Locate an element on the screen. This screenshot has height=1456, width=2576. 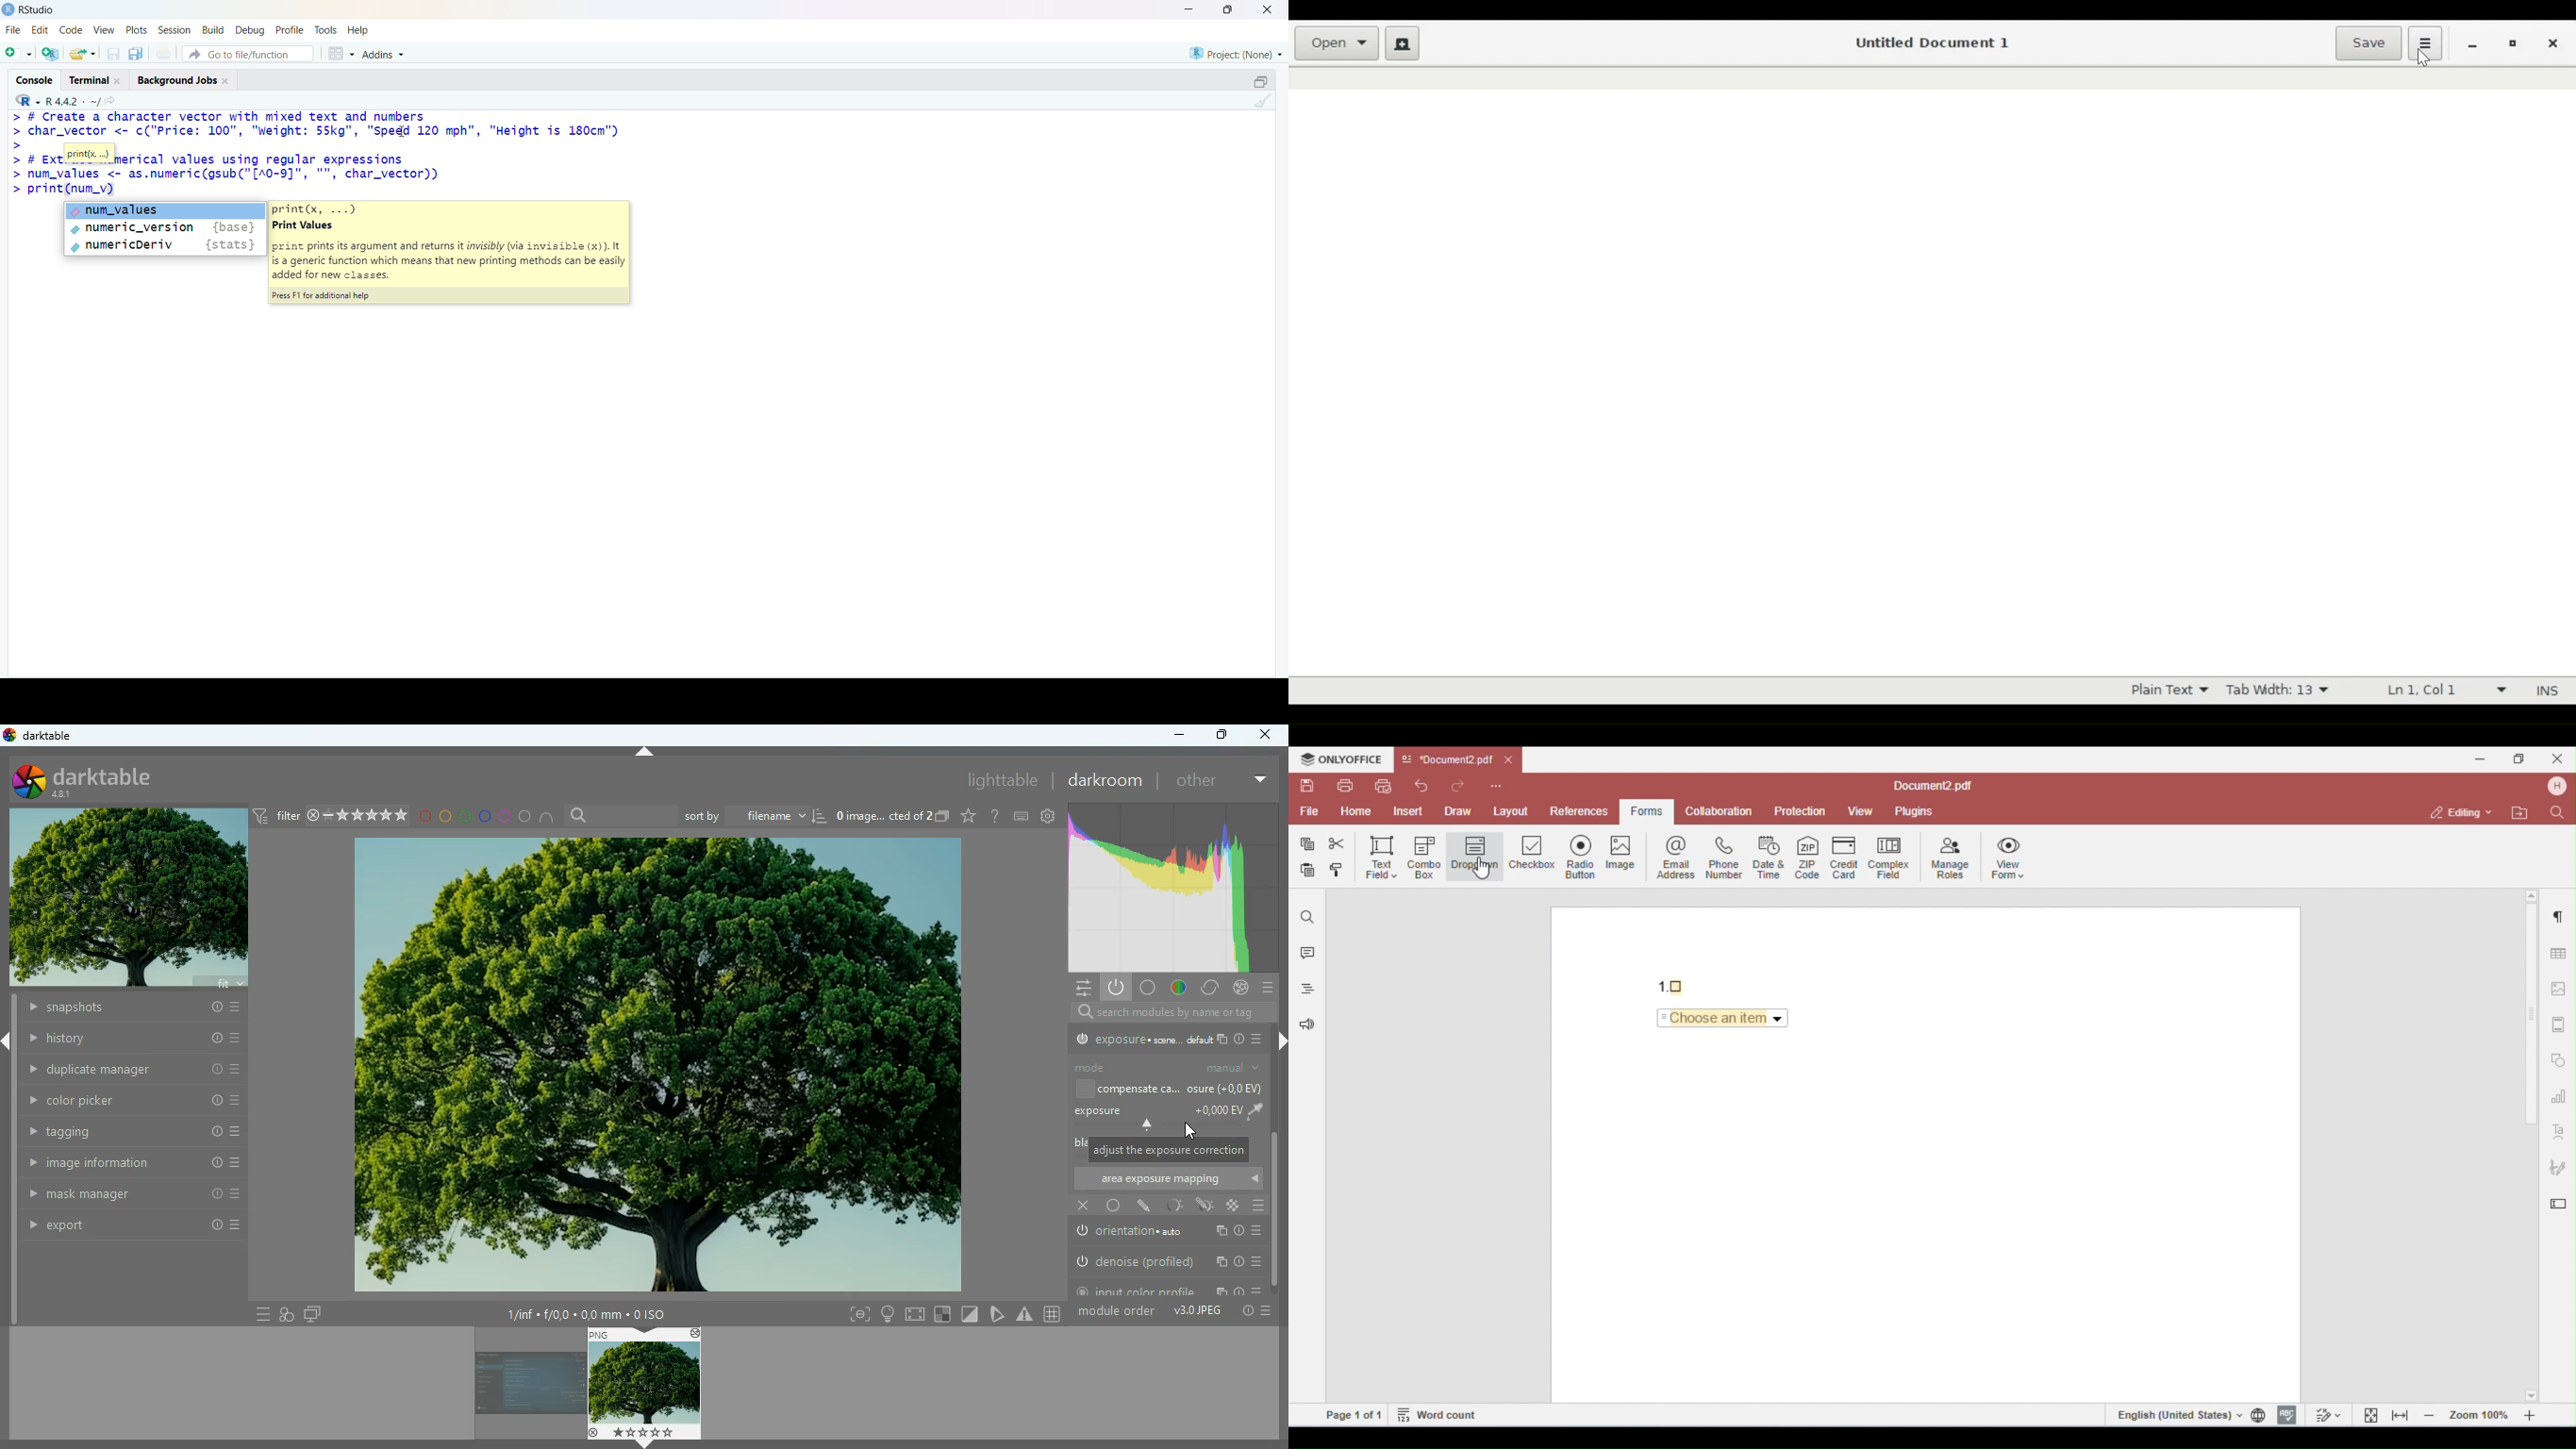
circle is located at coordinates (526, 817).